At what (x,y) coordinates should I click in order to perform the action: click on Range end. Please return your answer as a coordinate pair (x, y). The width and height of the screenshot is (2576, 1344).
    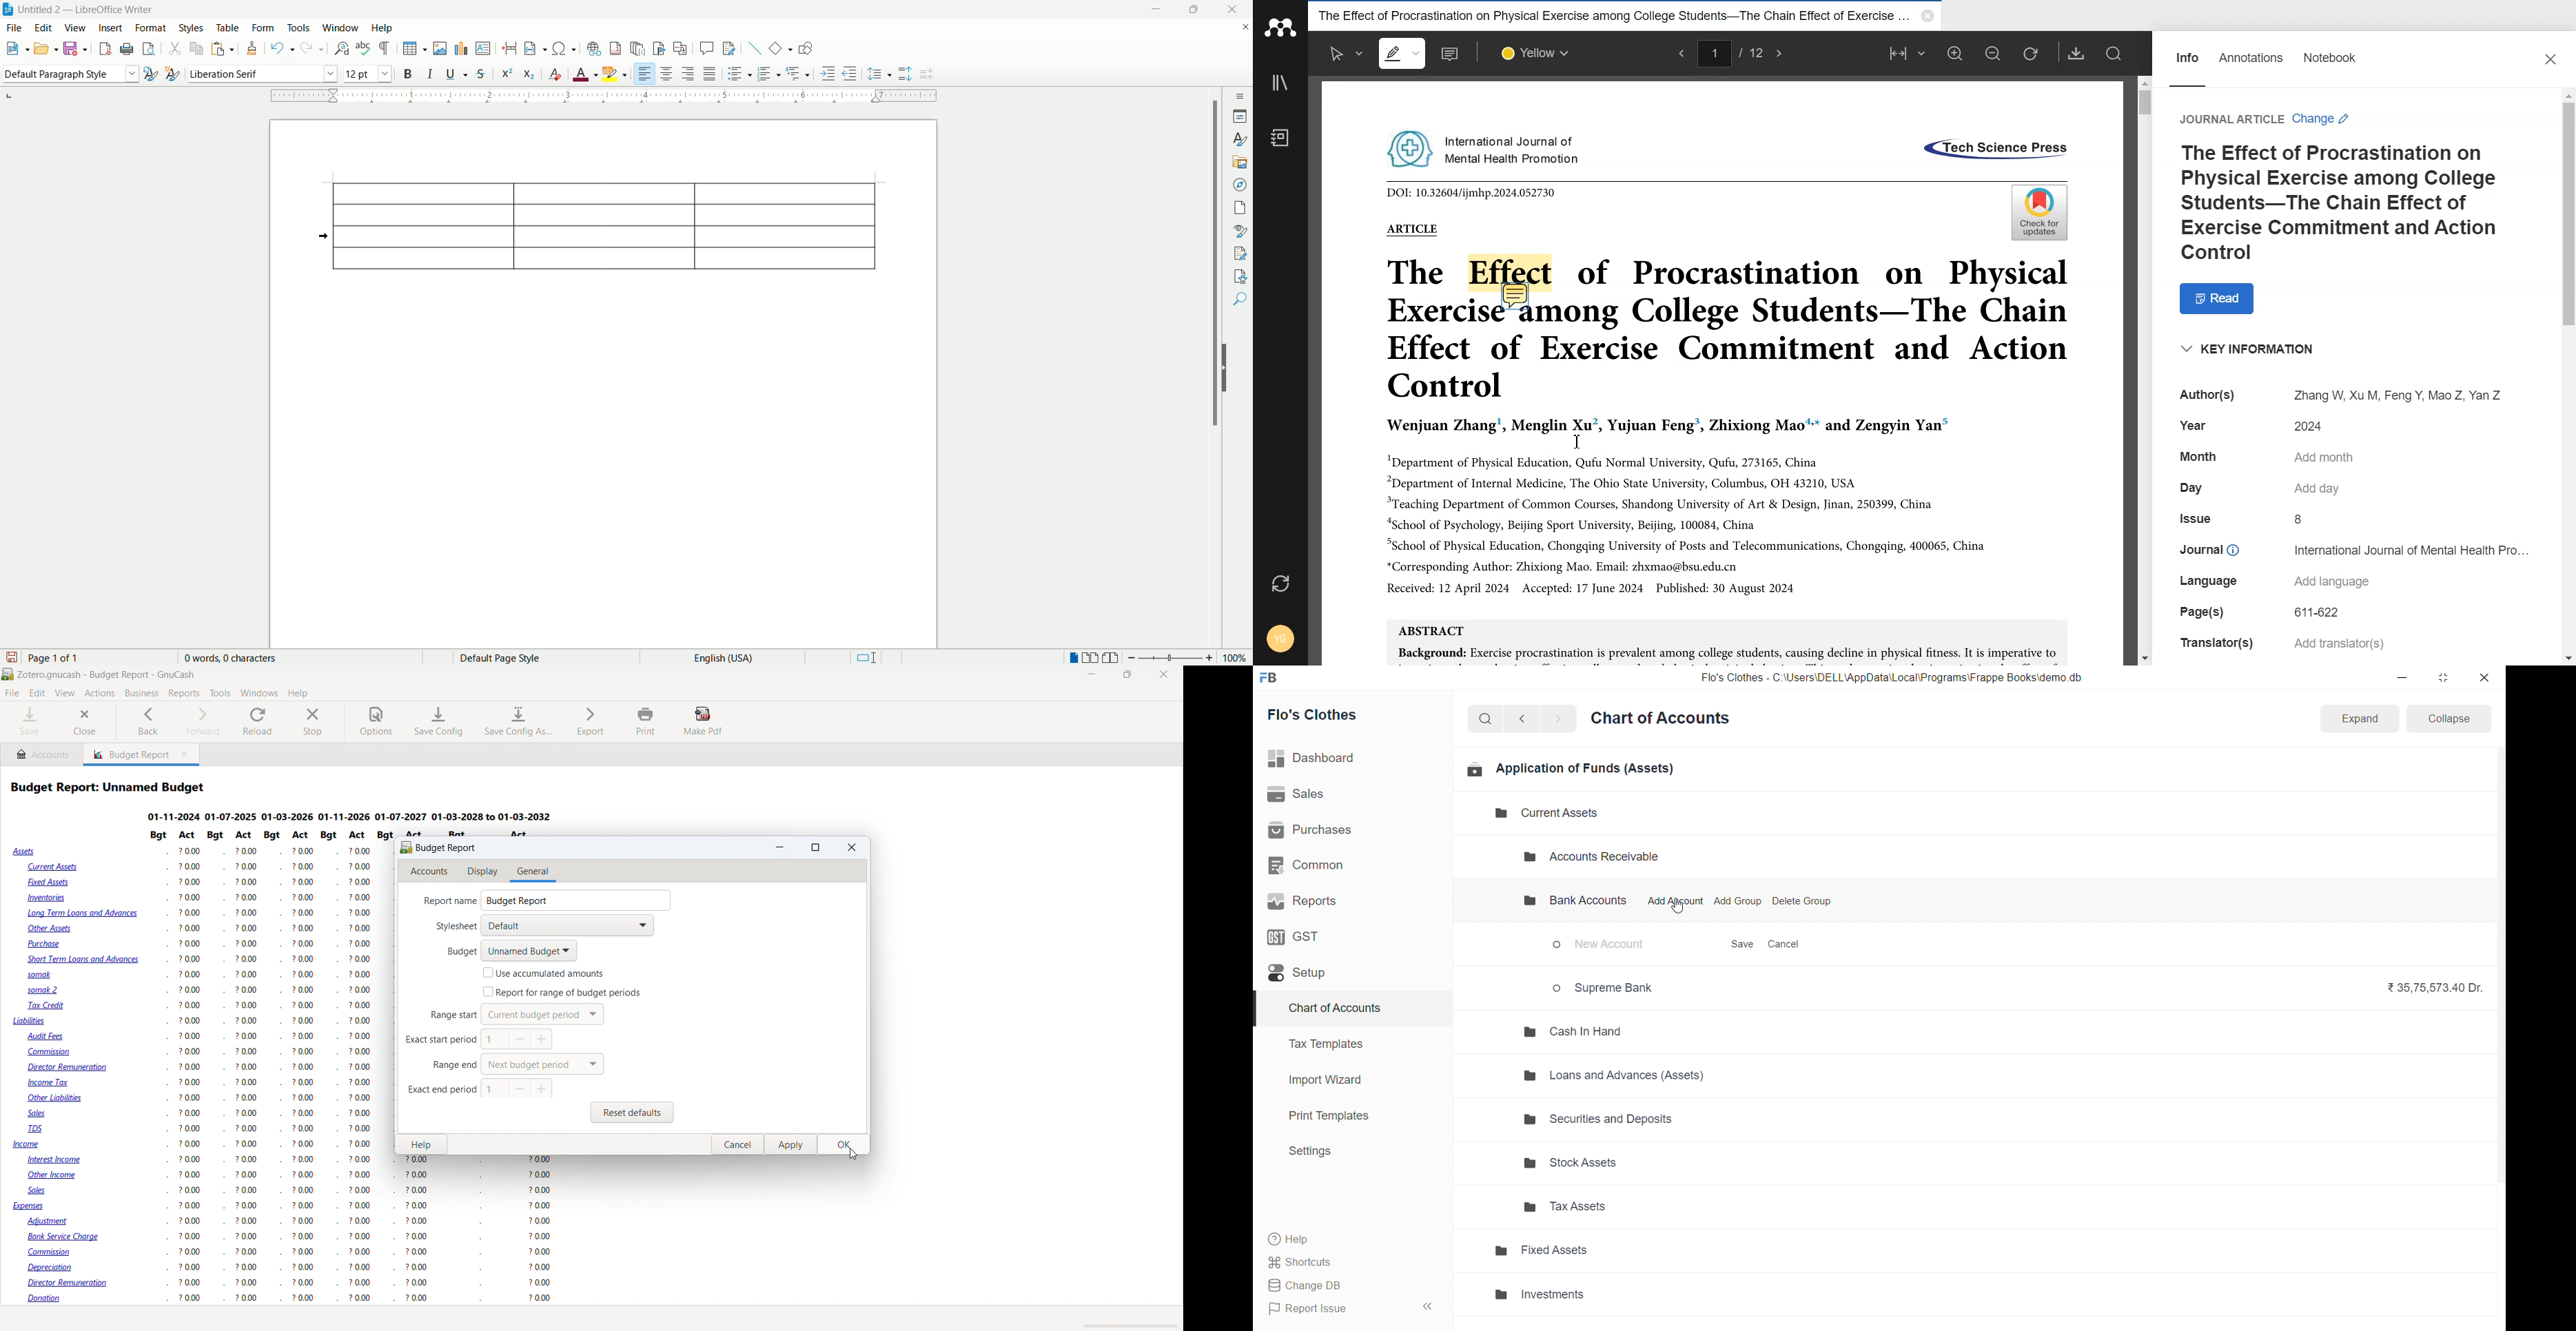
    Looking at the image, I should click on (451, 1066).